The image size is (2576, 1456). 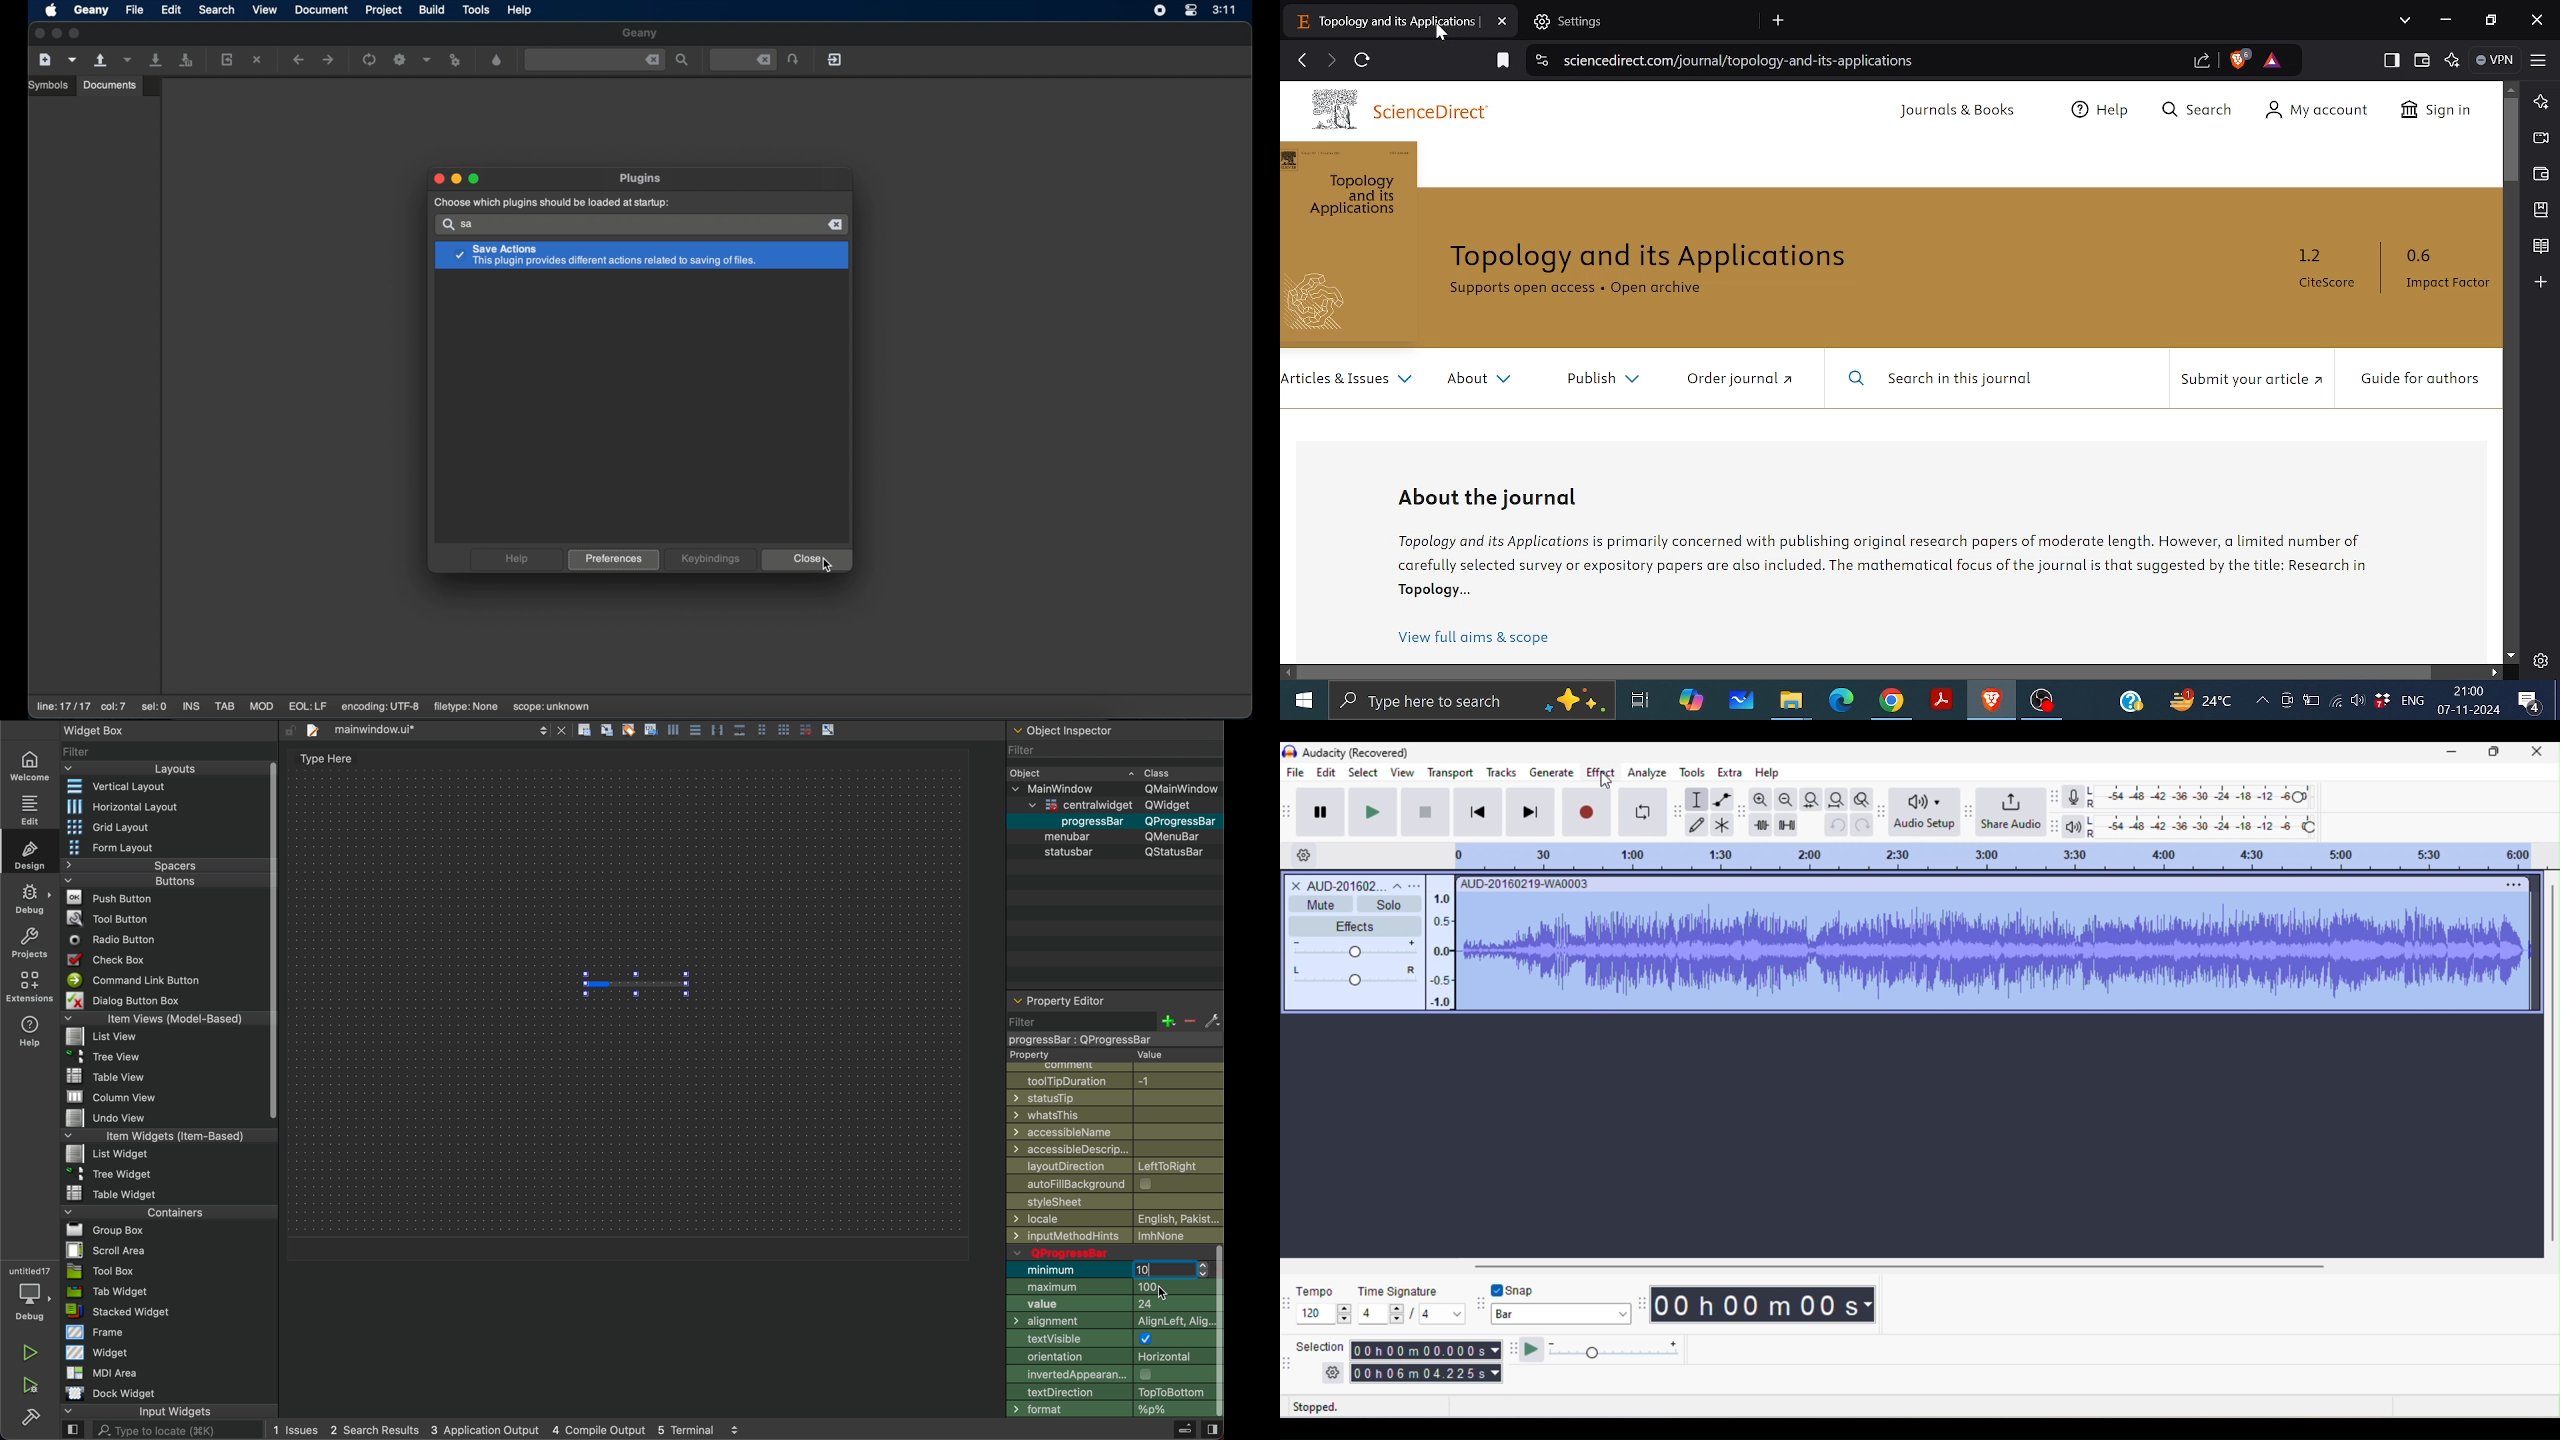 I want to click on trim audio outside selection, so click(x=1761, y=825).